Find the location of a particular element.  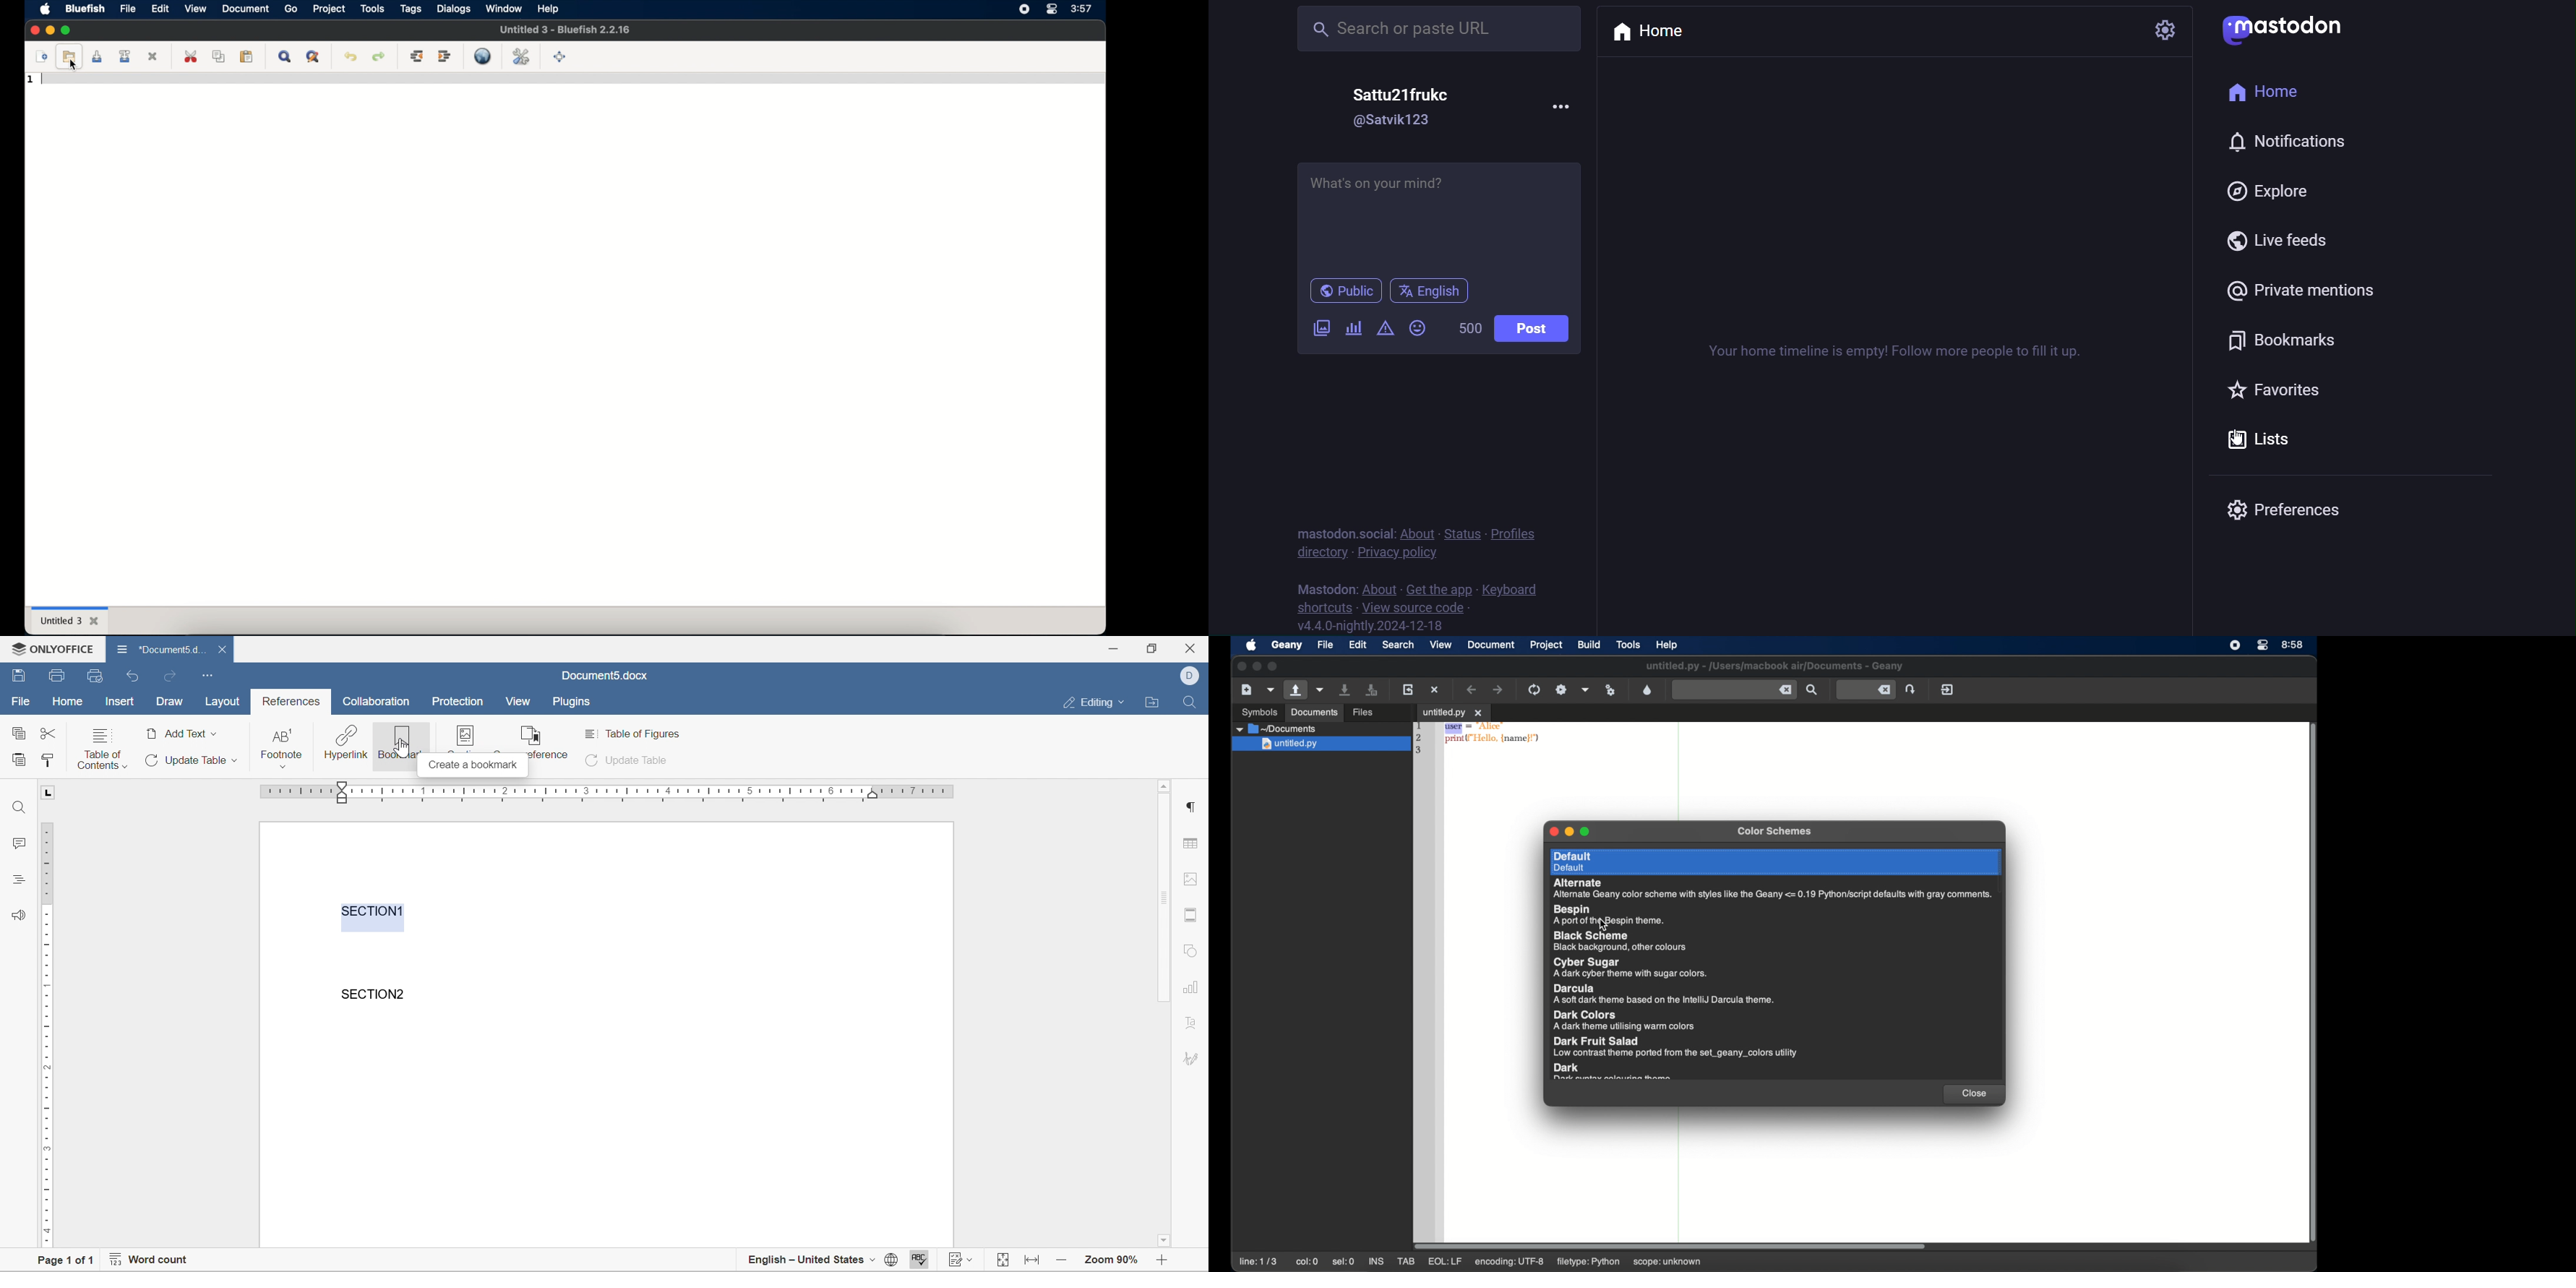

screen recorder icon is located at coordinates (1024, 9).